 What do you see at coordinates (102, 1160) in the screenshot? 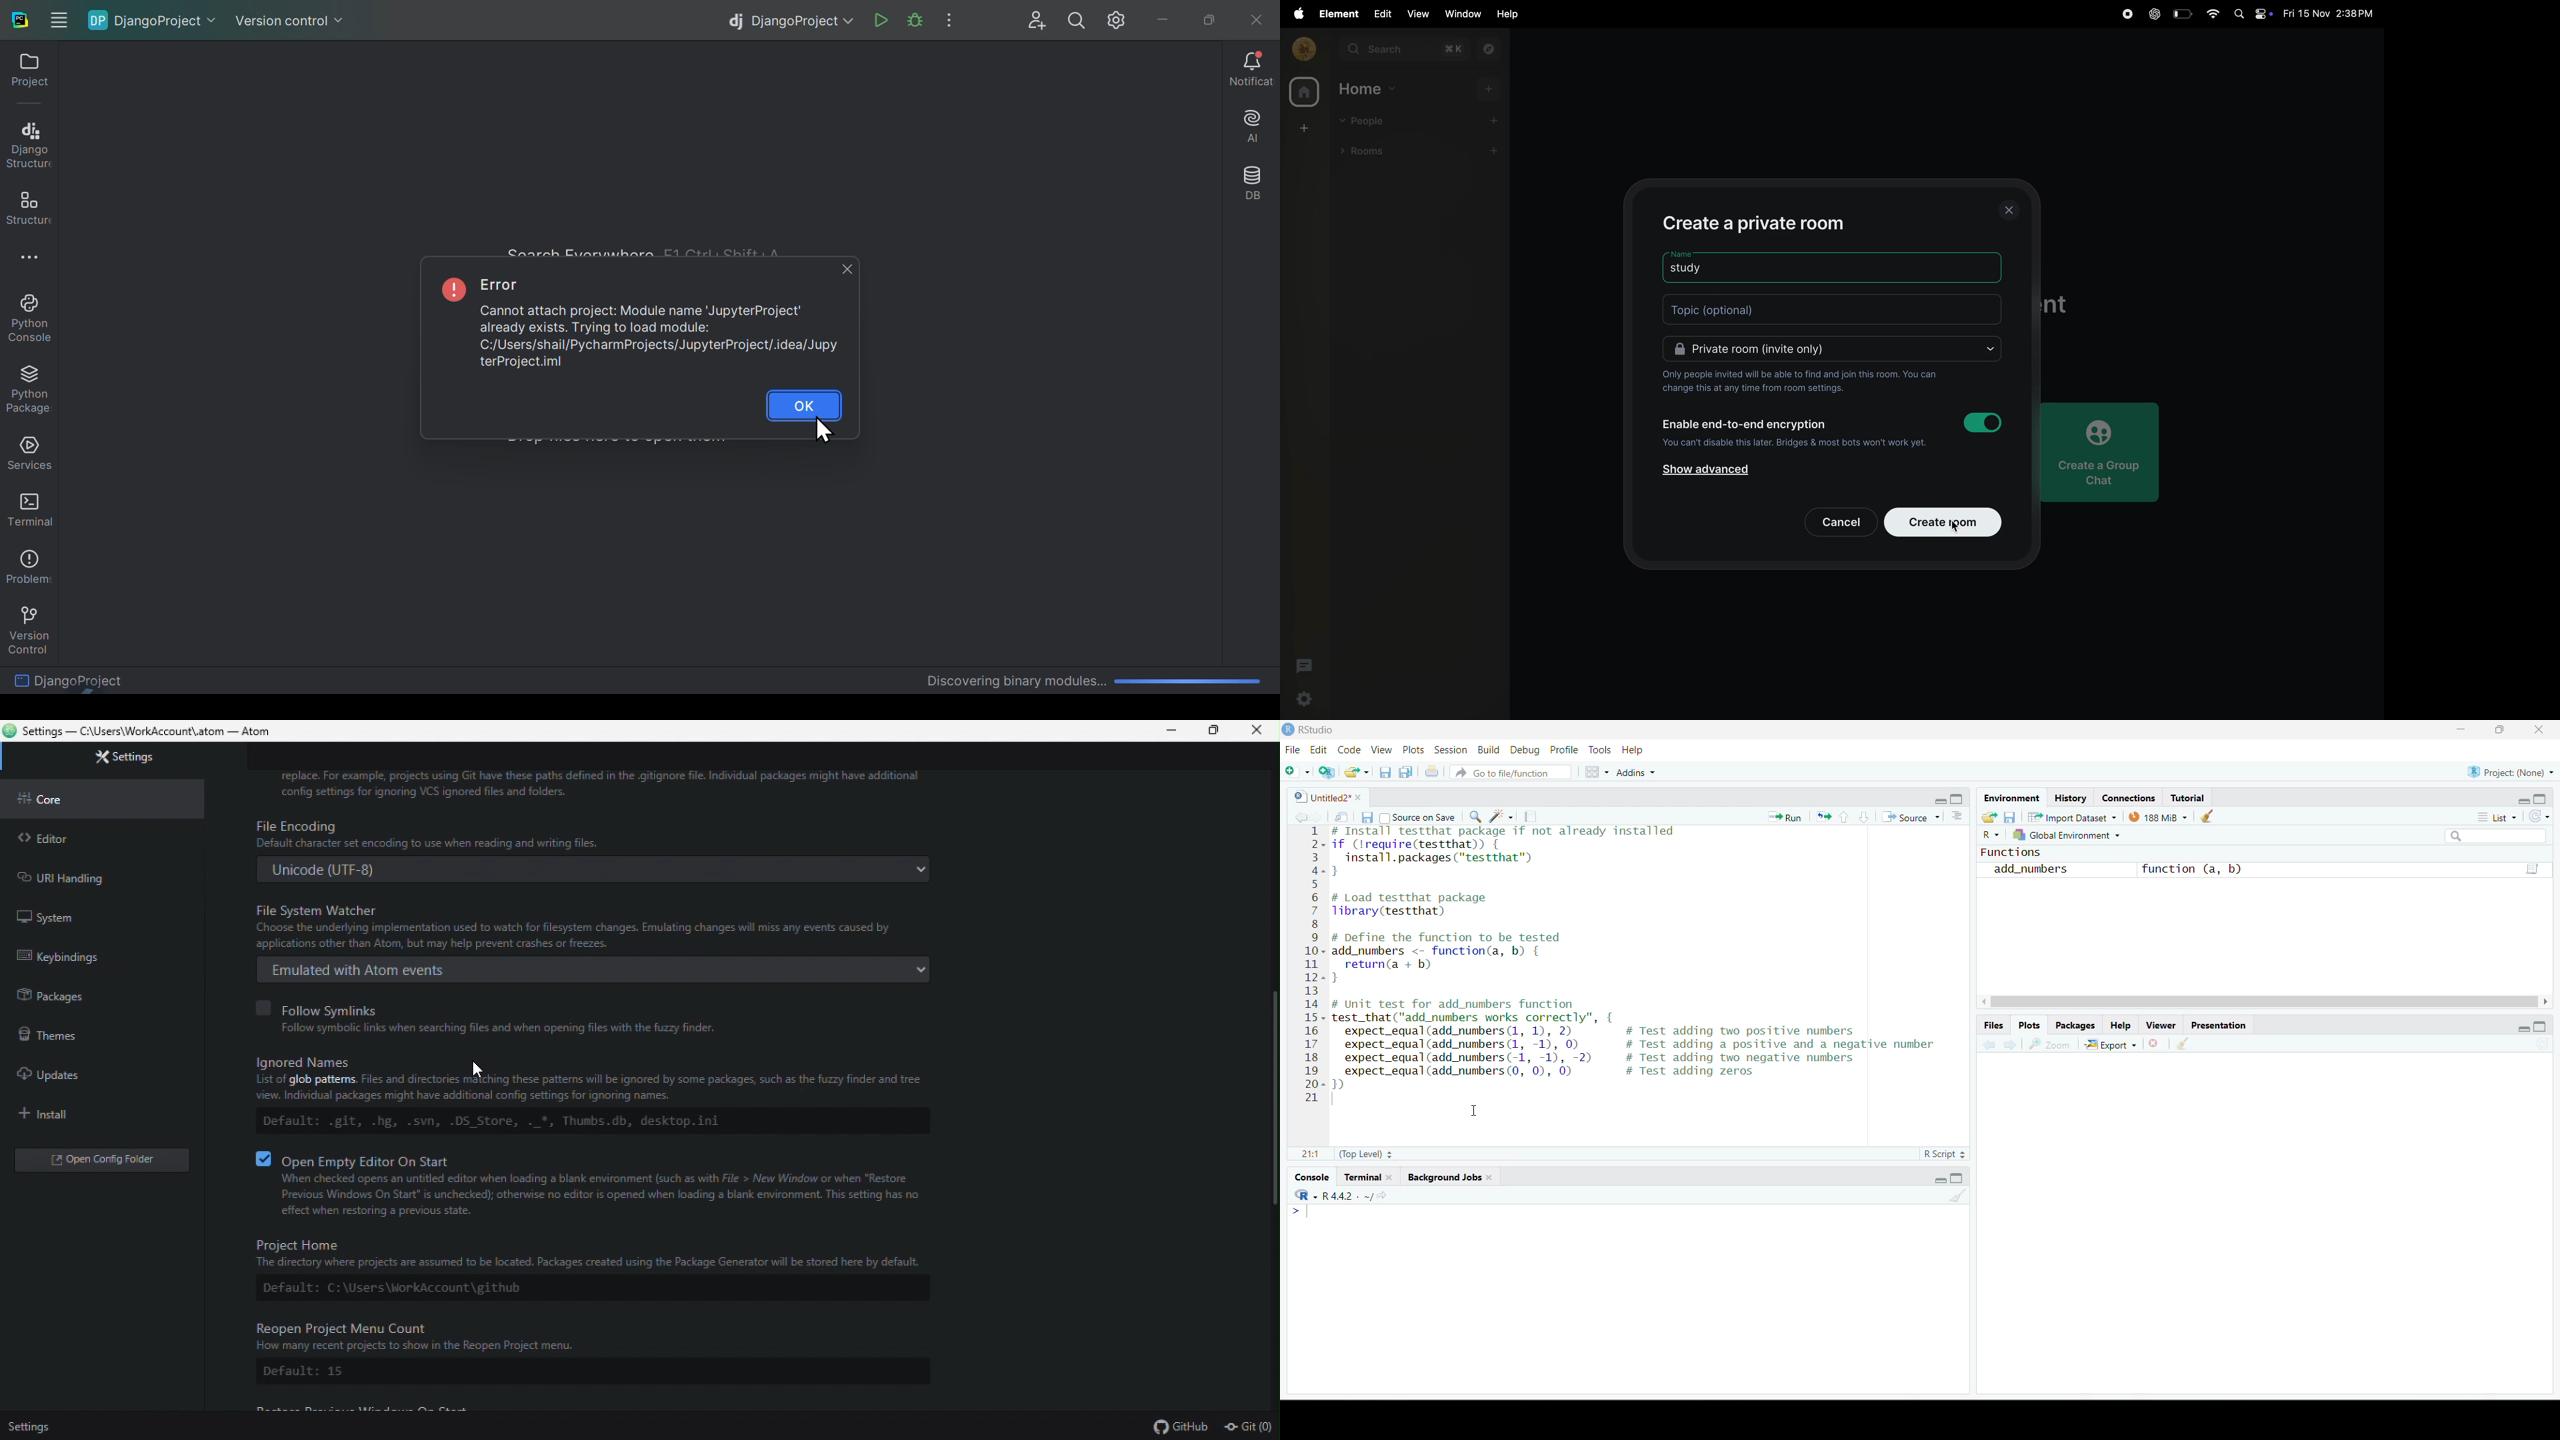
I see `open Config editor` at bounding box center [102, 1160].